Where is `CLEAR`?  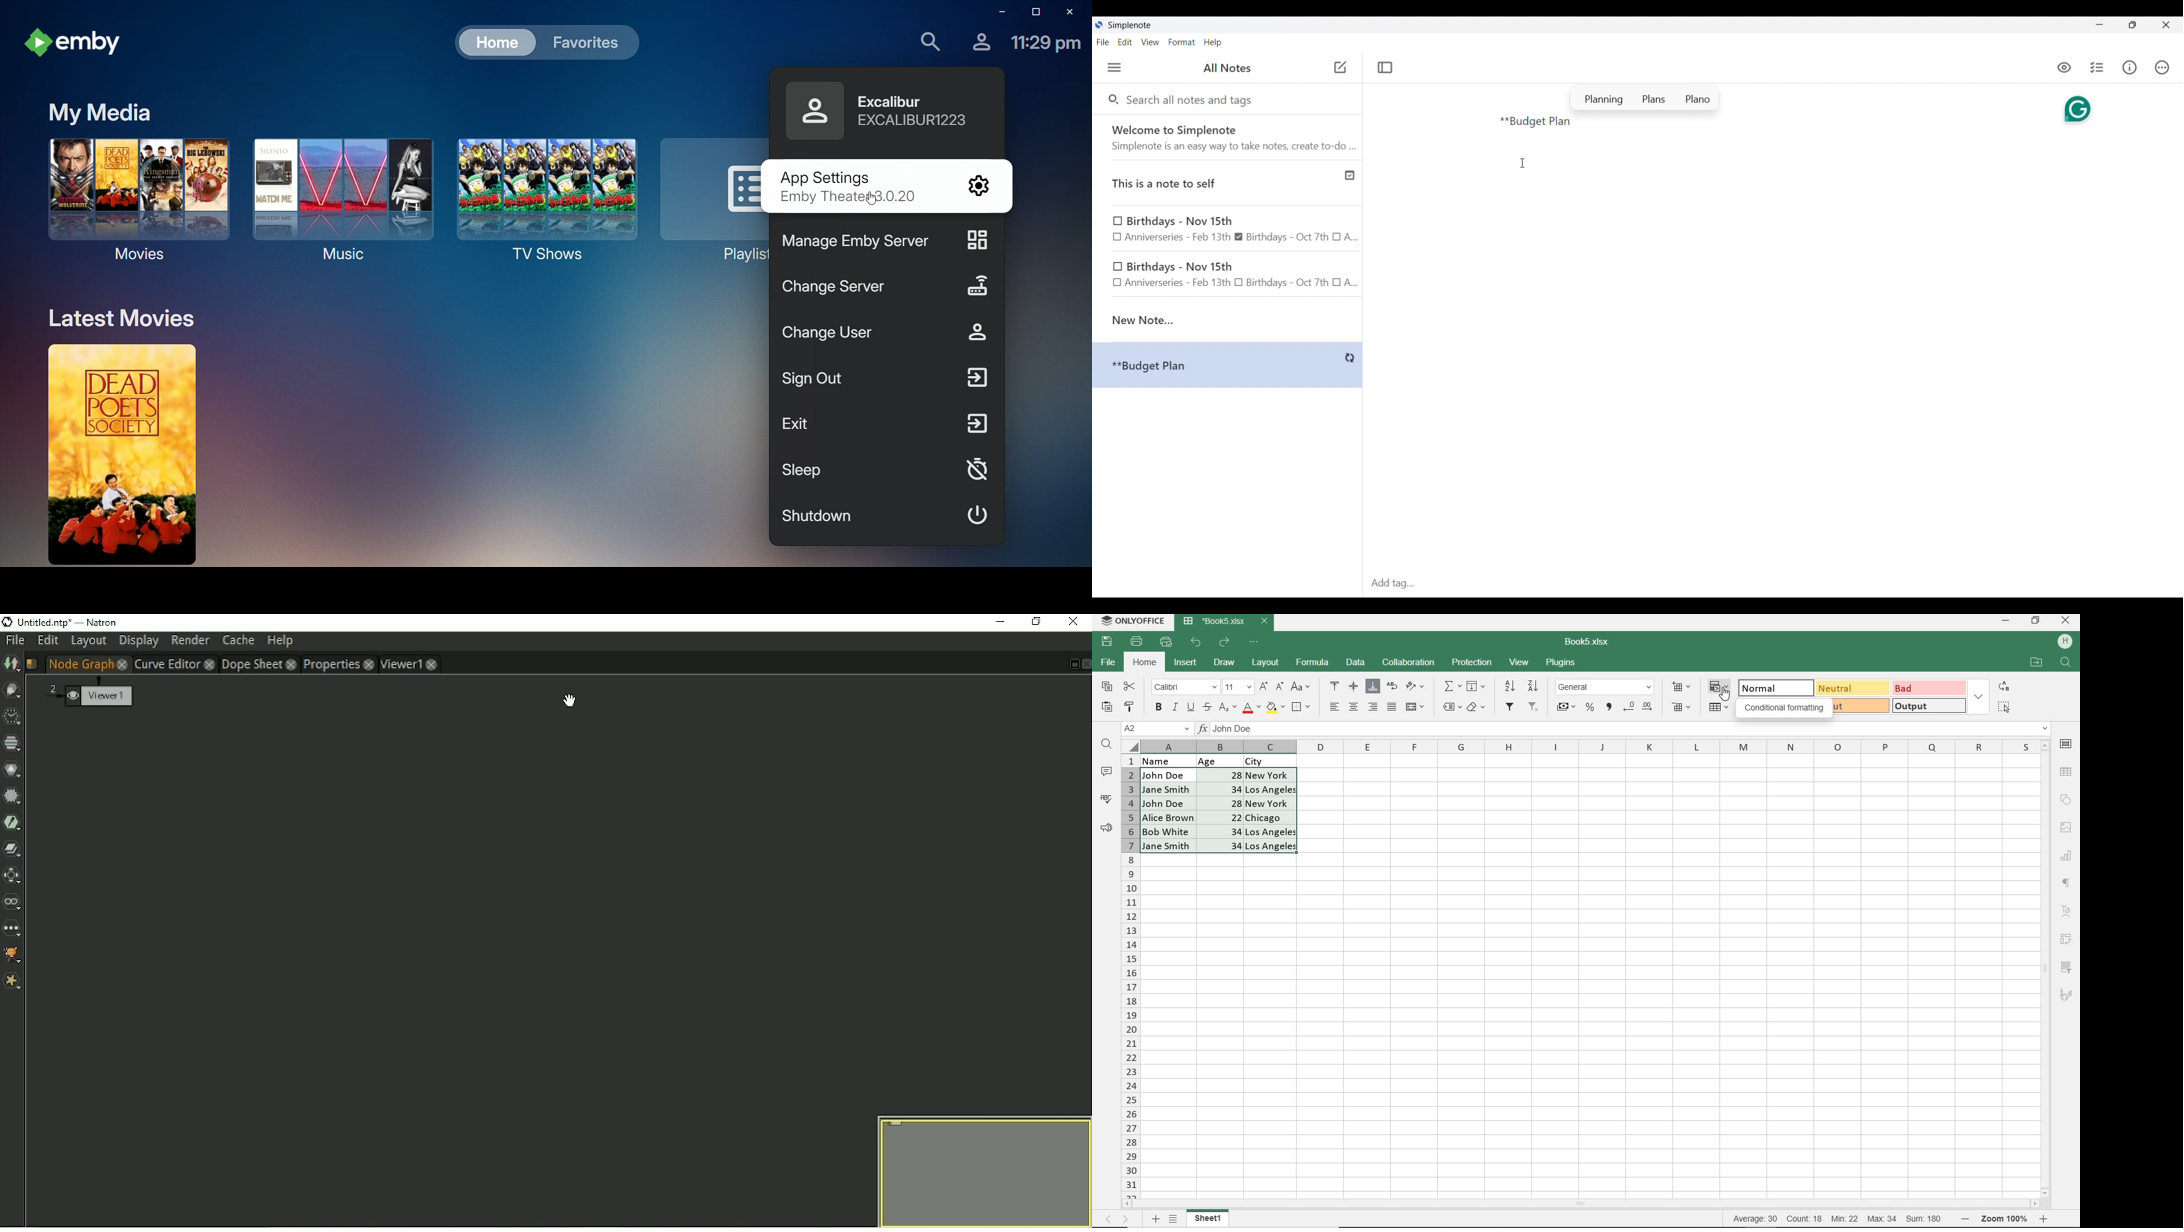
CLEAR is located at coordinates (1475, 709).